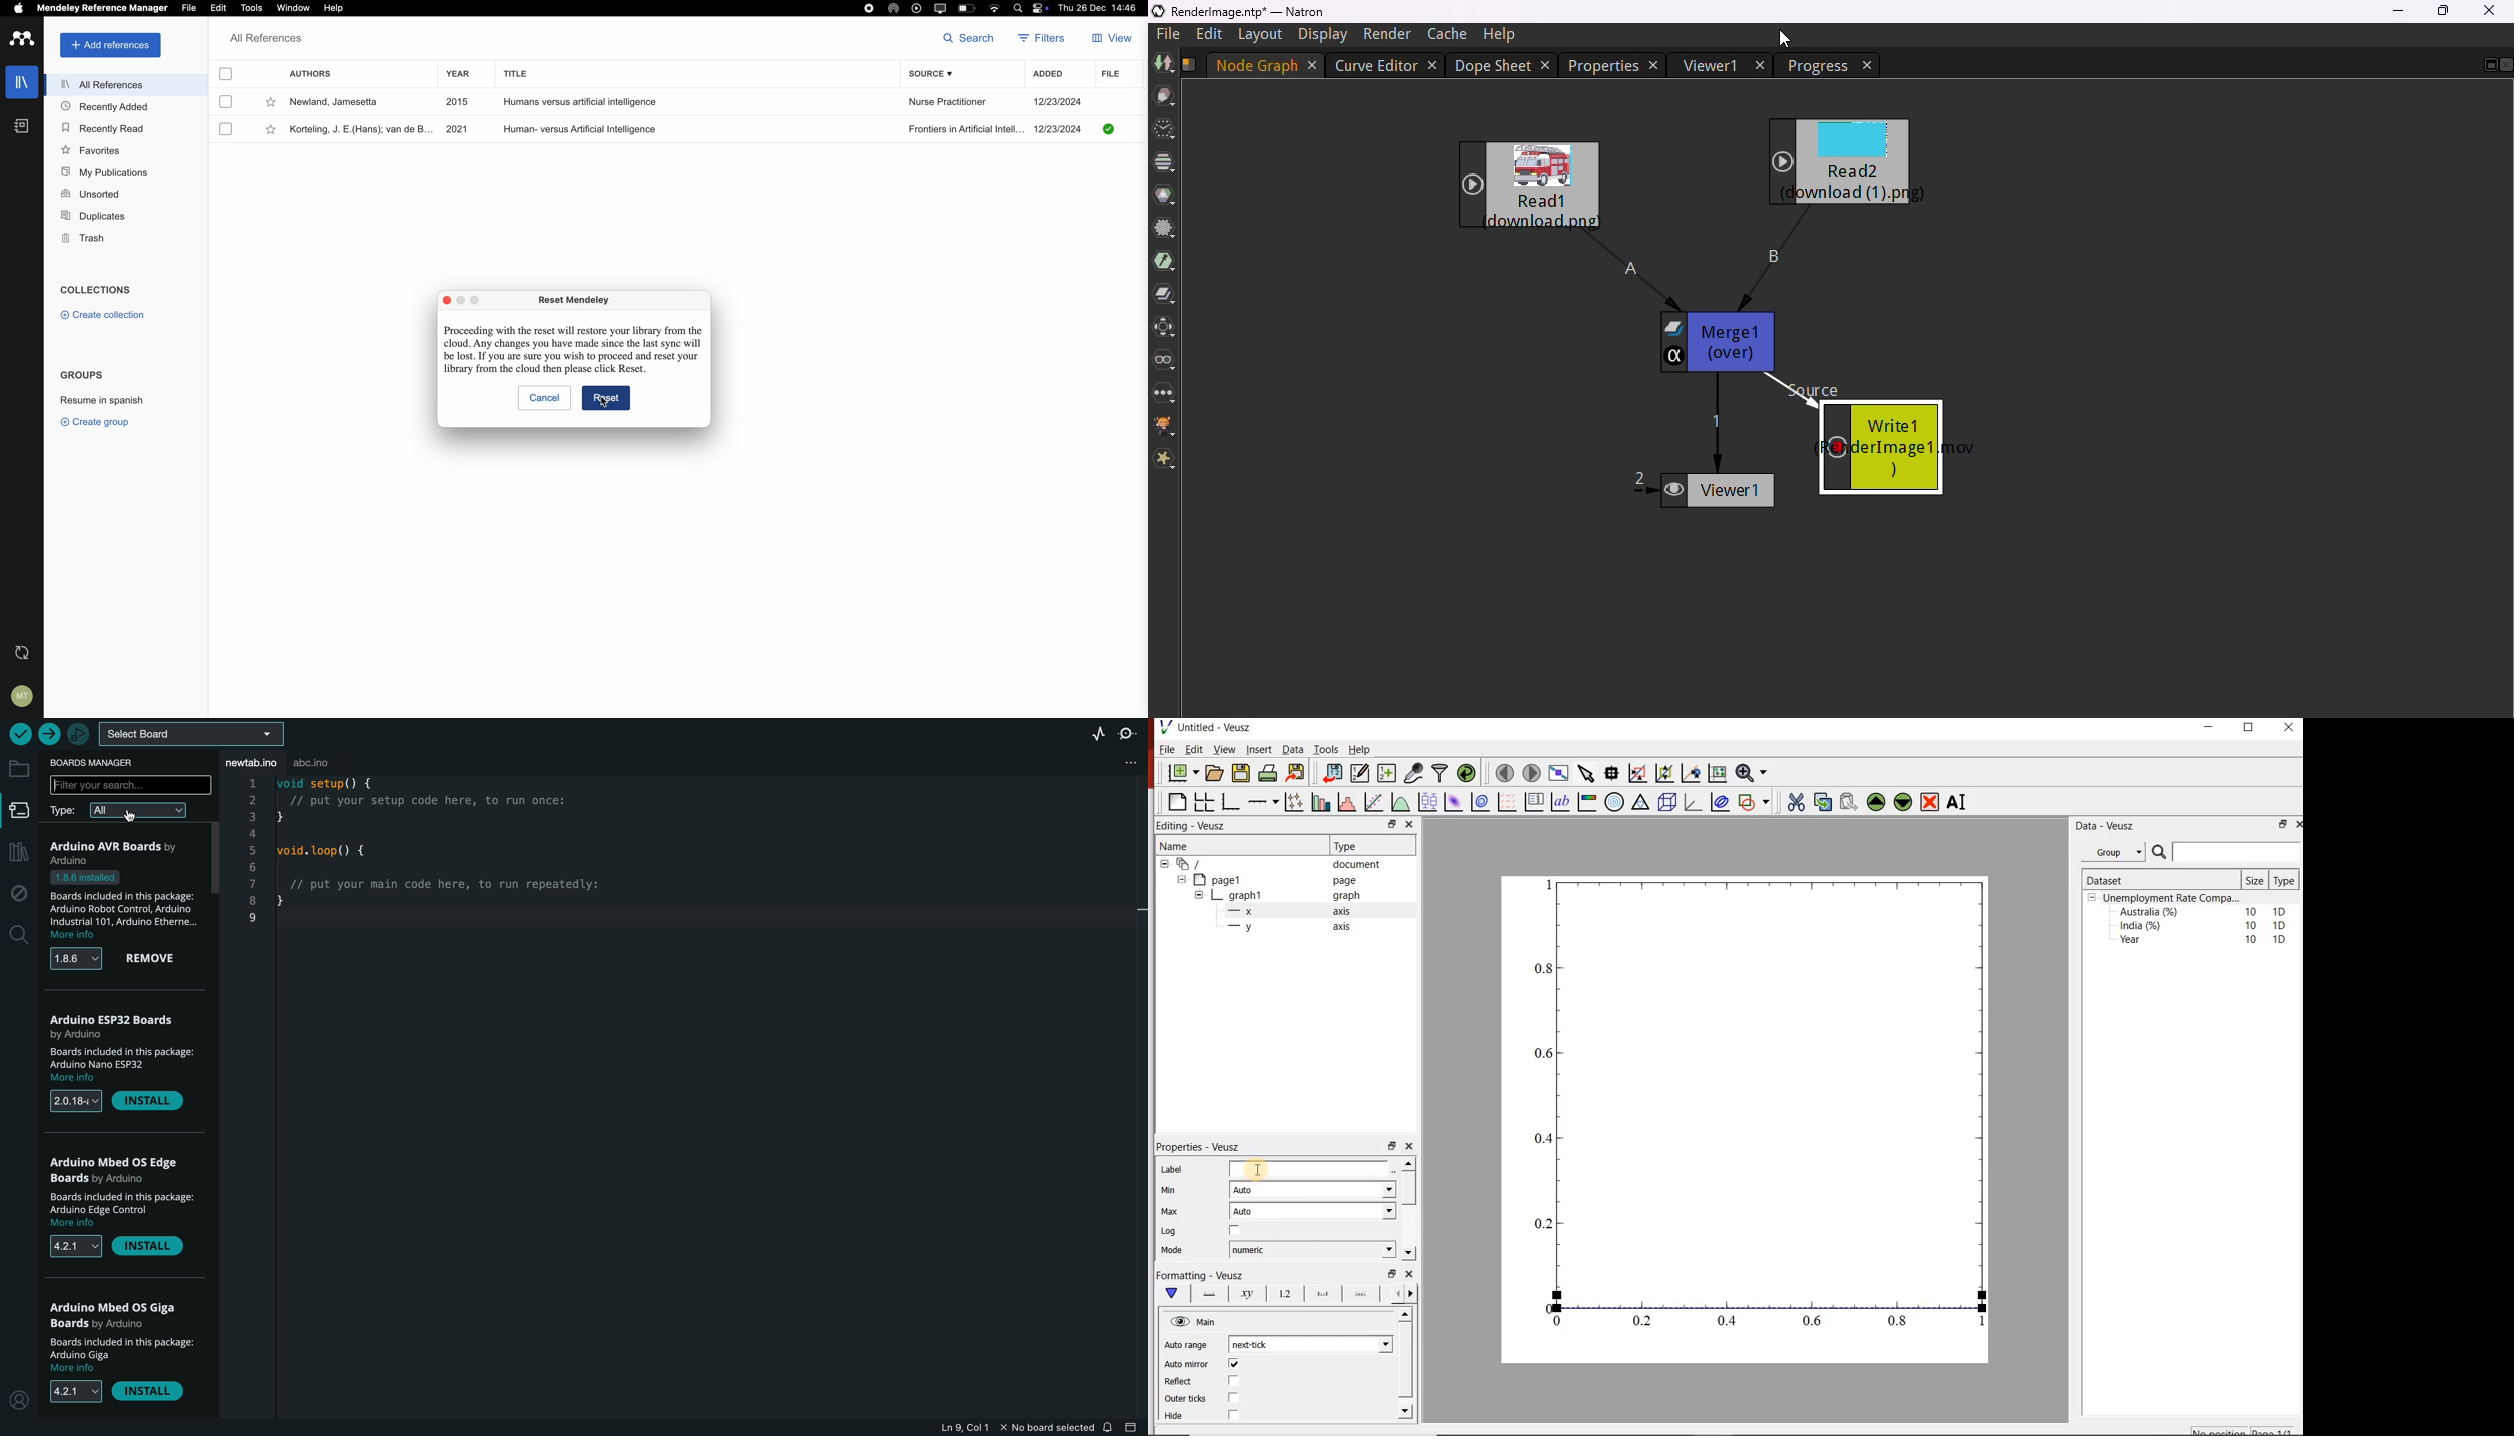 The height and width of the screenshot is (1456, 2520). What do you see at coordinates (1235, 845) in the screenshot?
I see `Name` at bounding box center [1235, 845].